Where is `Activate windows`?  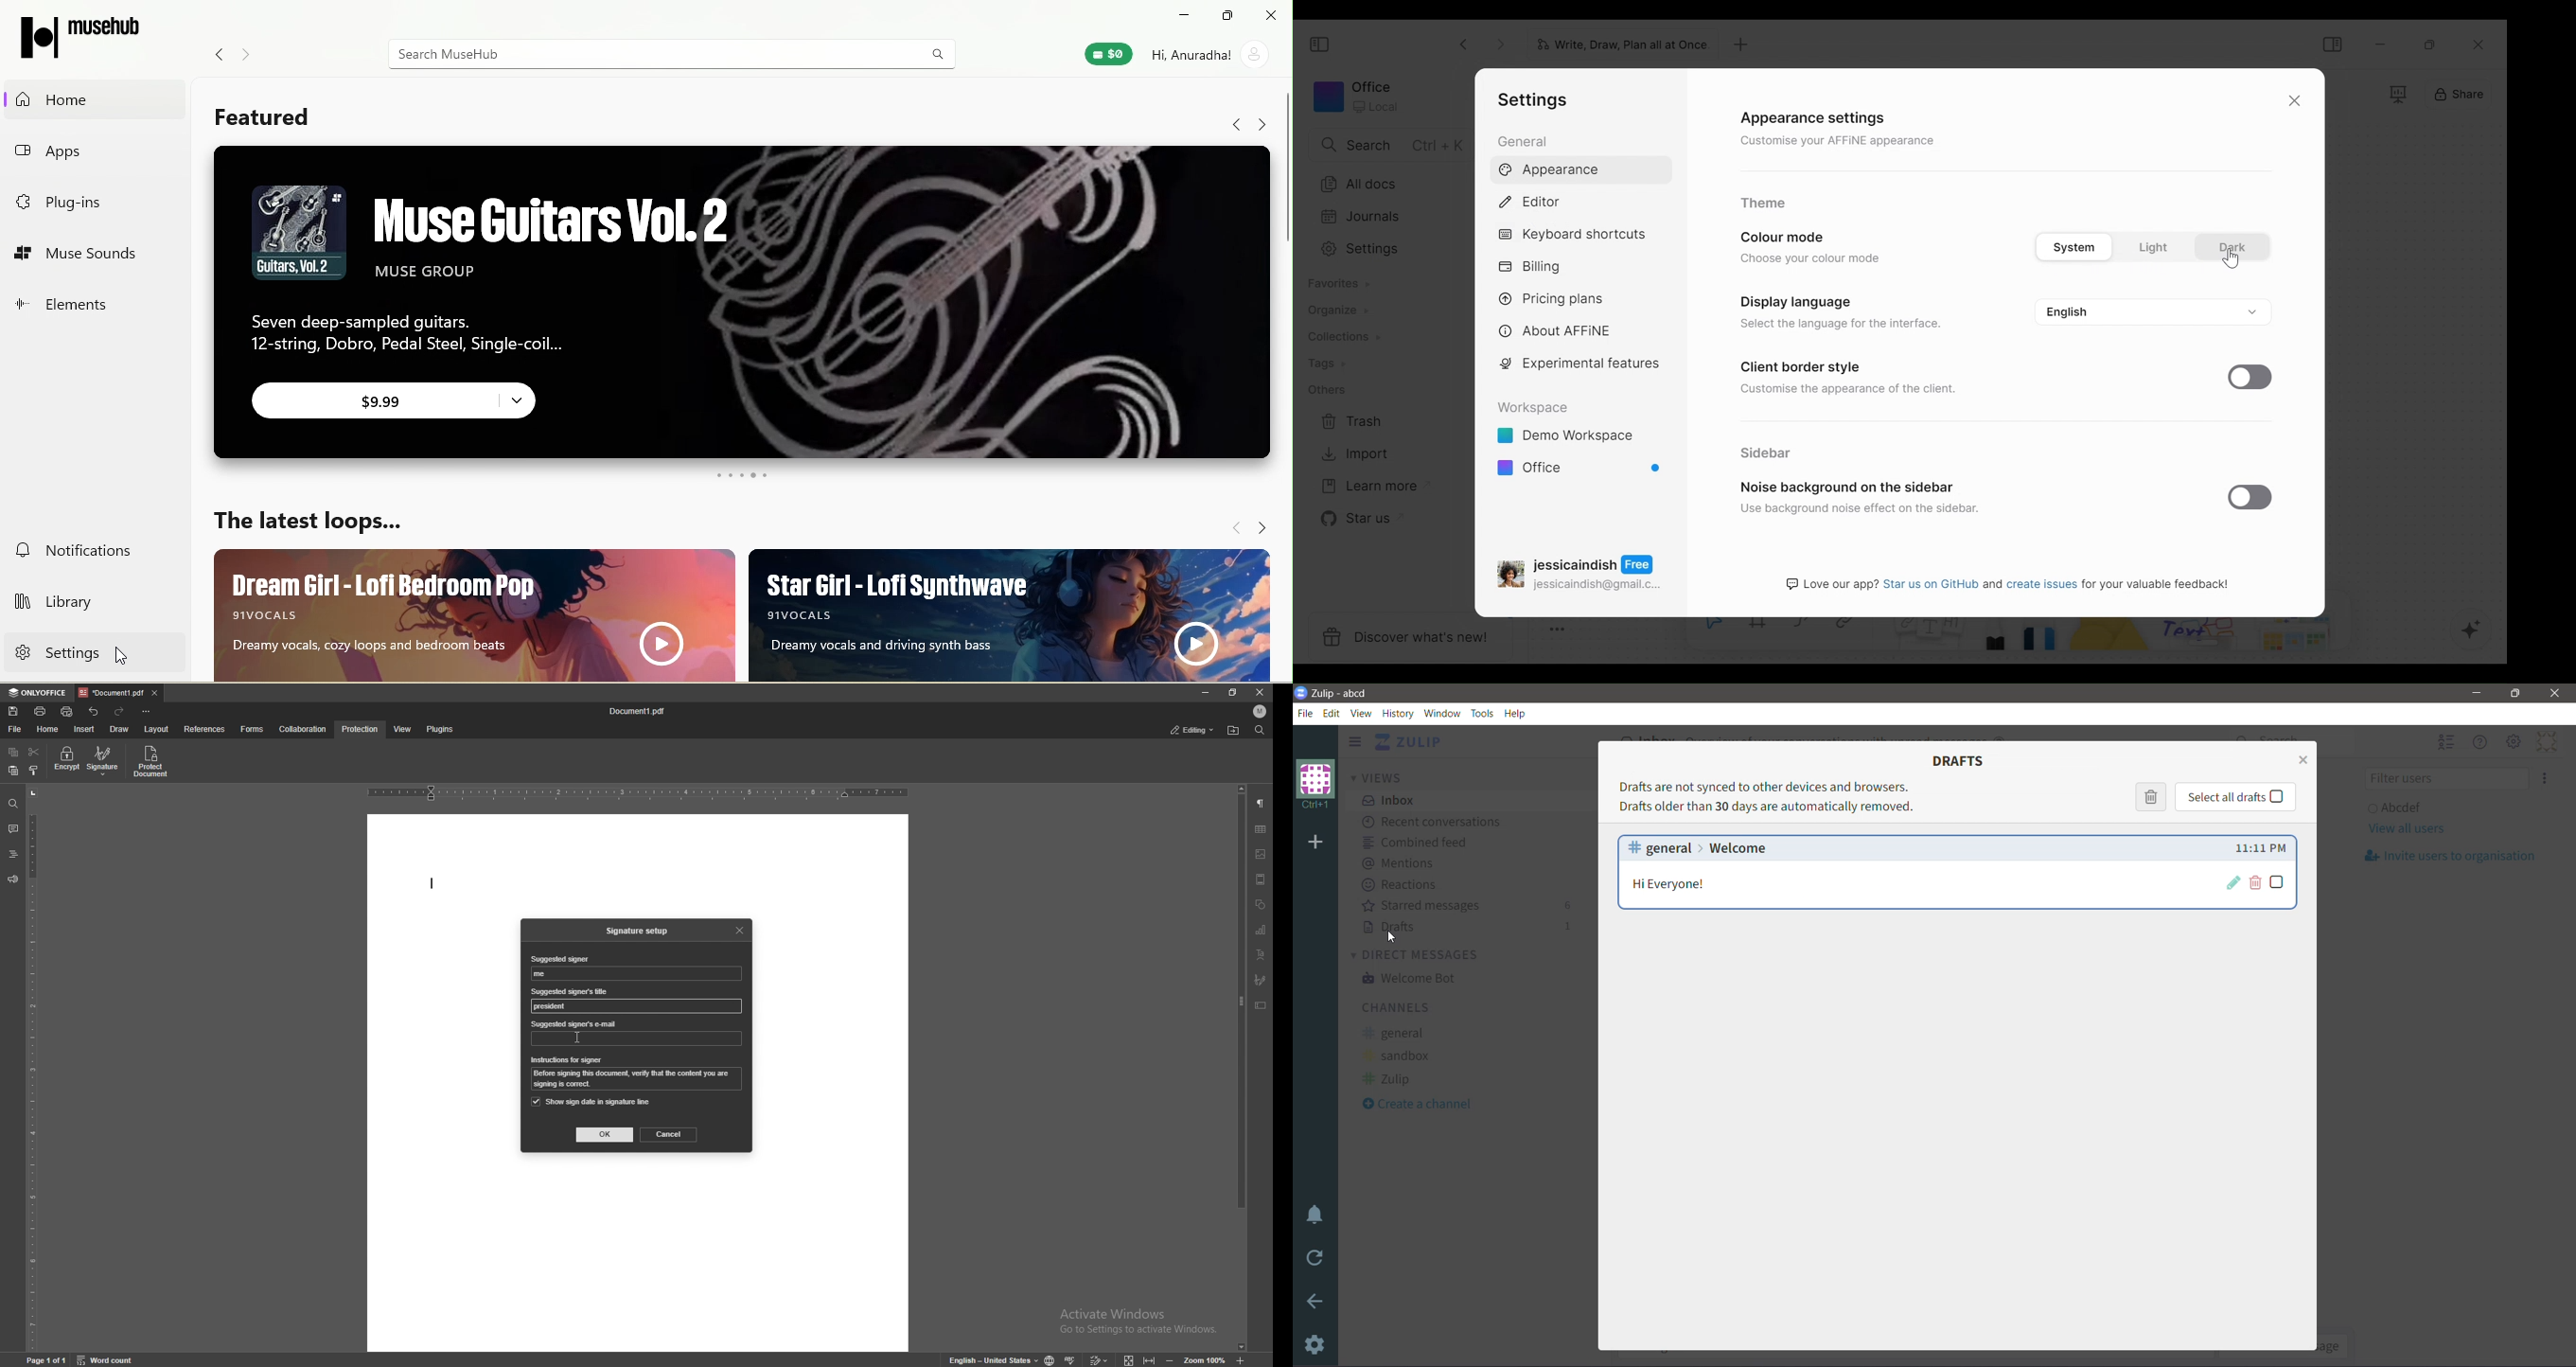
Activate windows is located at coordinates (1128, 1317).